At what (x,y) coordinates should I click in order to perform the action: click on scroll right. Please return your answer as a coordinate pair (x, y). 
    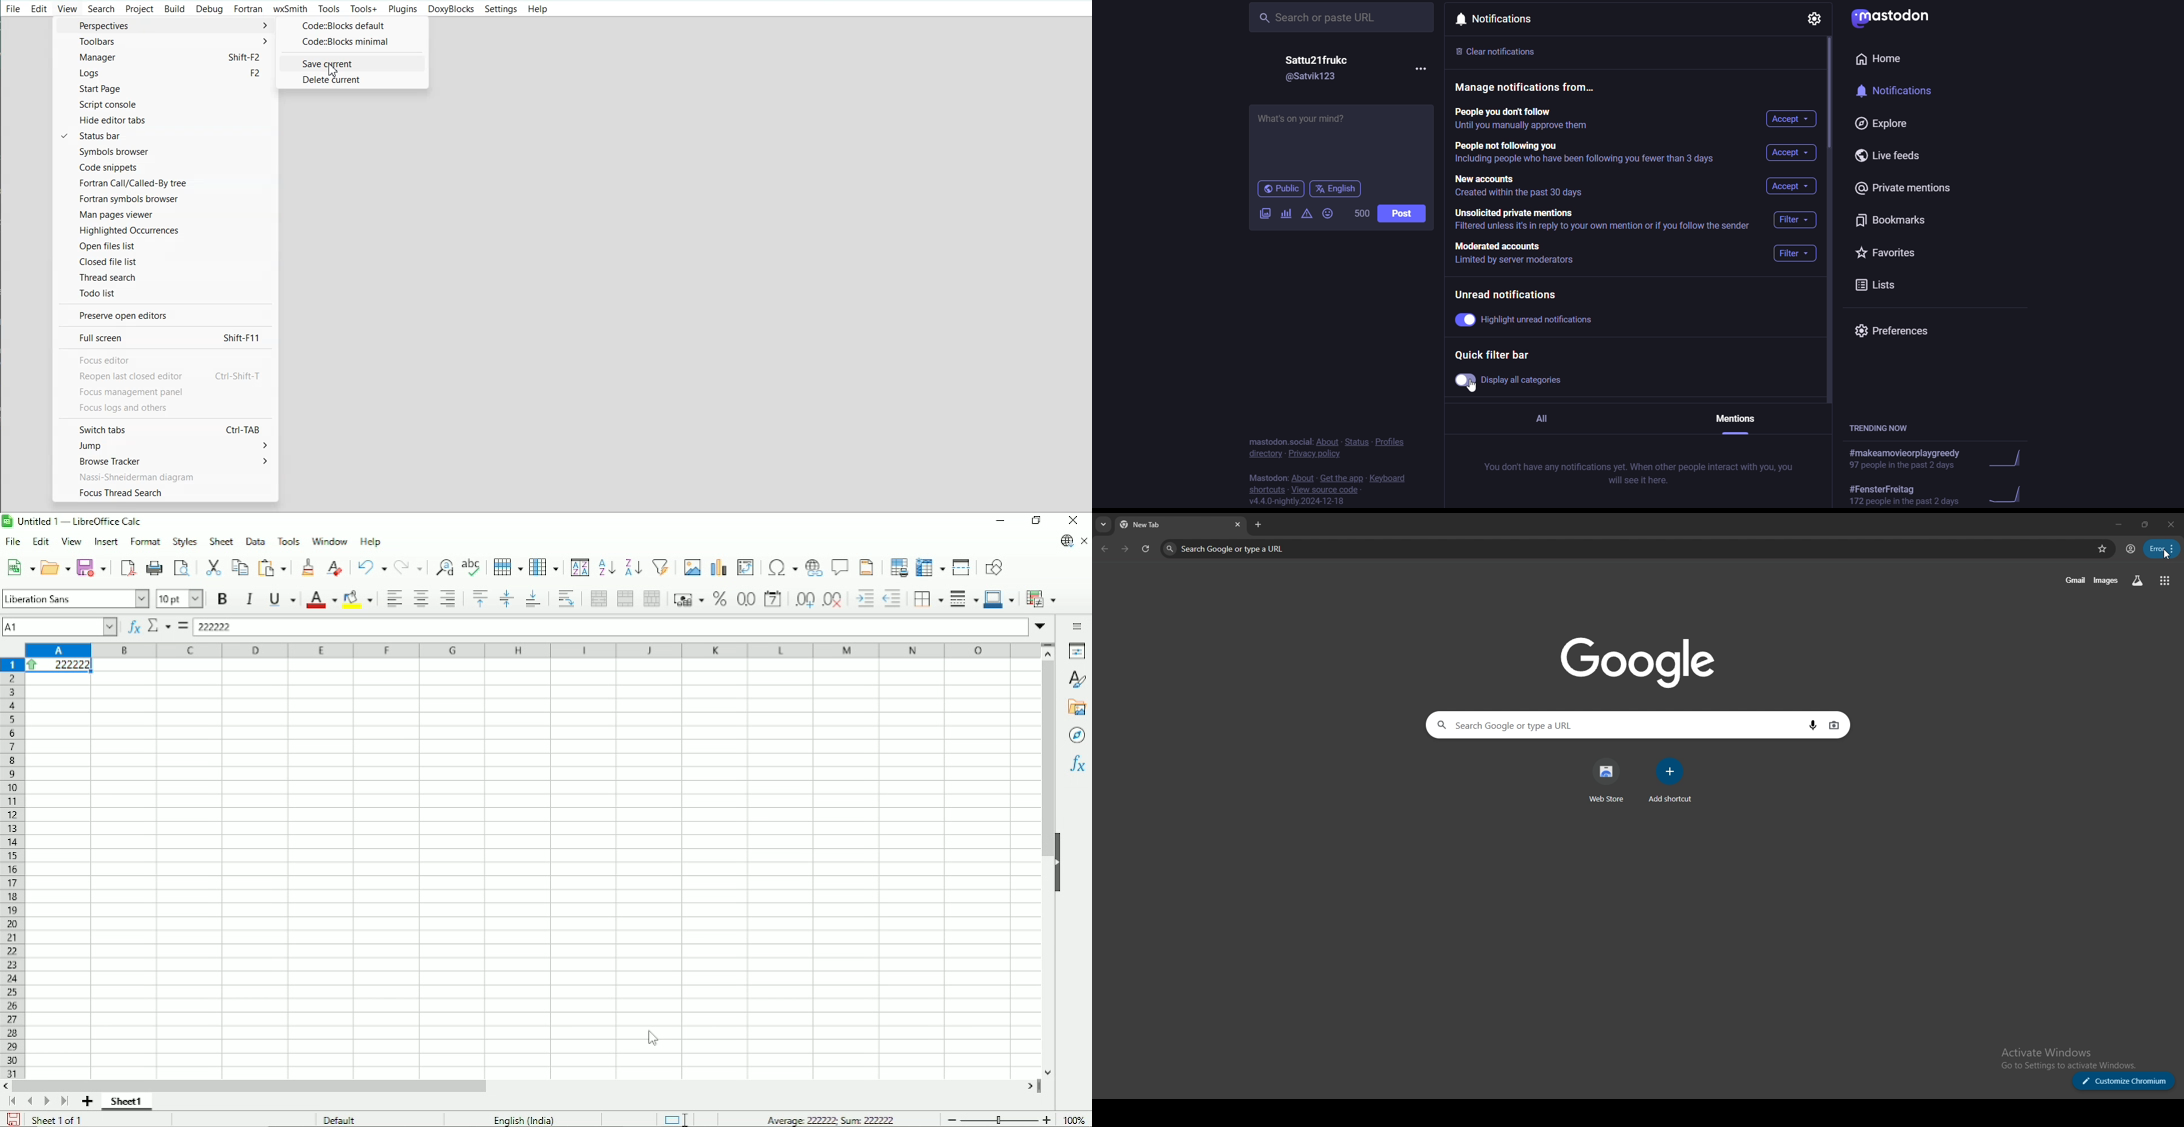
    Looking at the image, I should click on (1030, 1085).